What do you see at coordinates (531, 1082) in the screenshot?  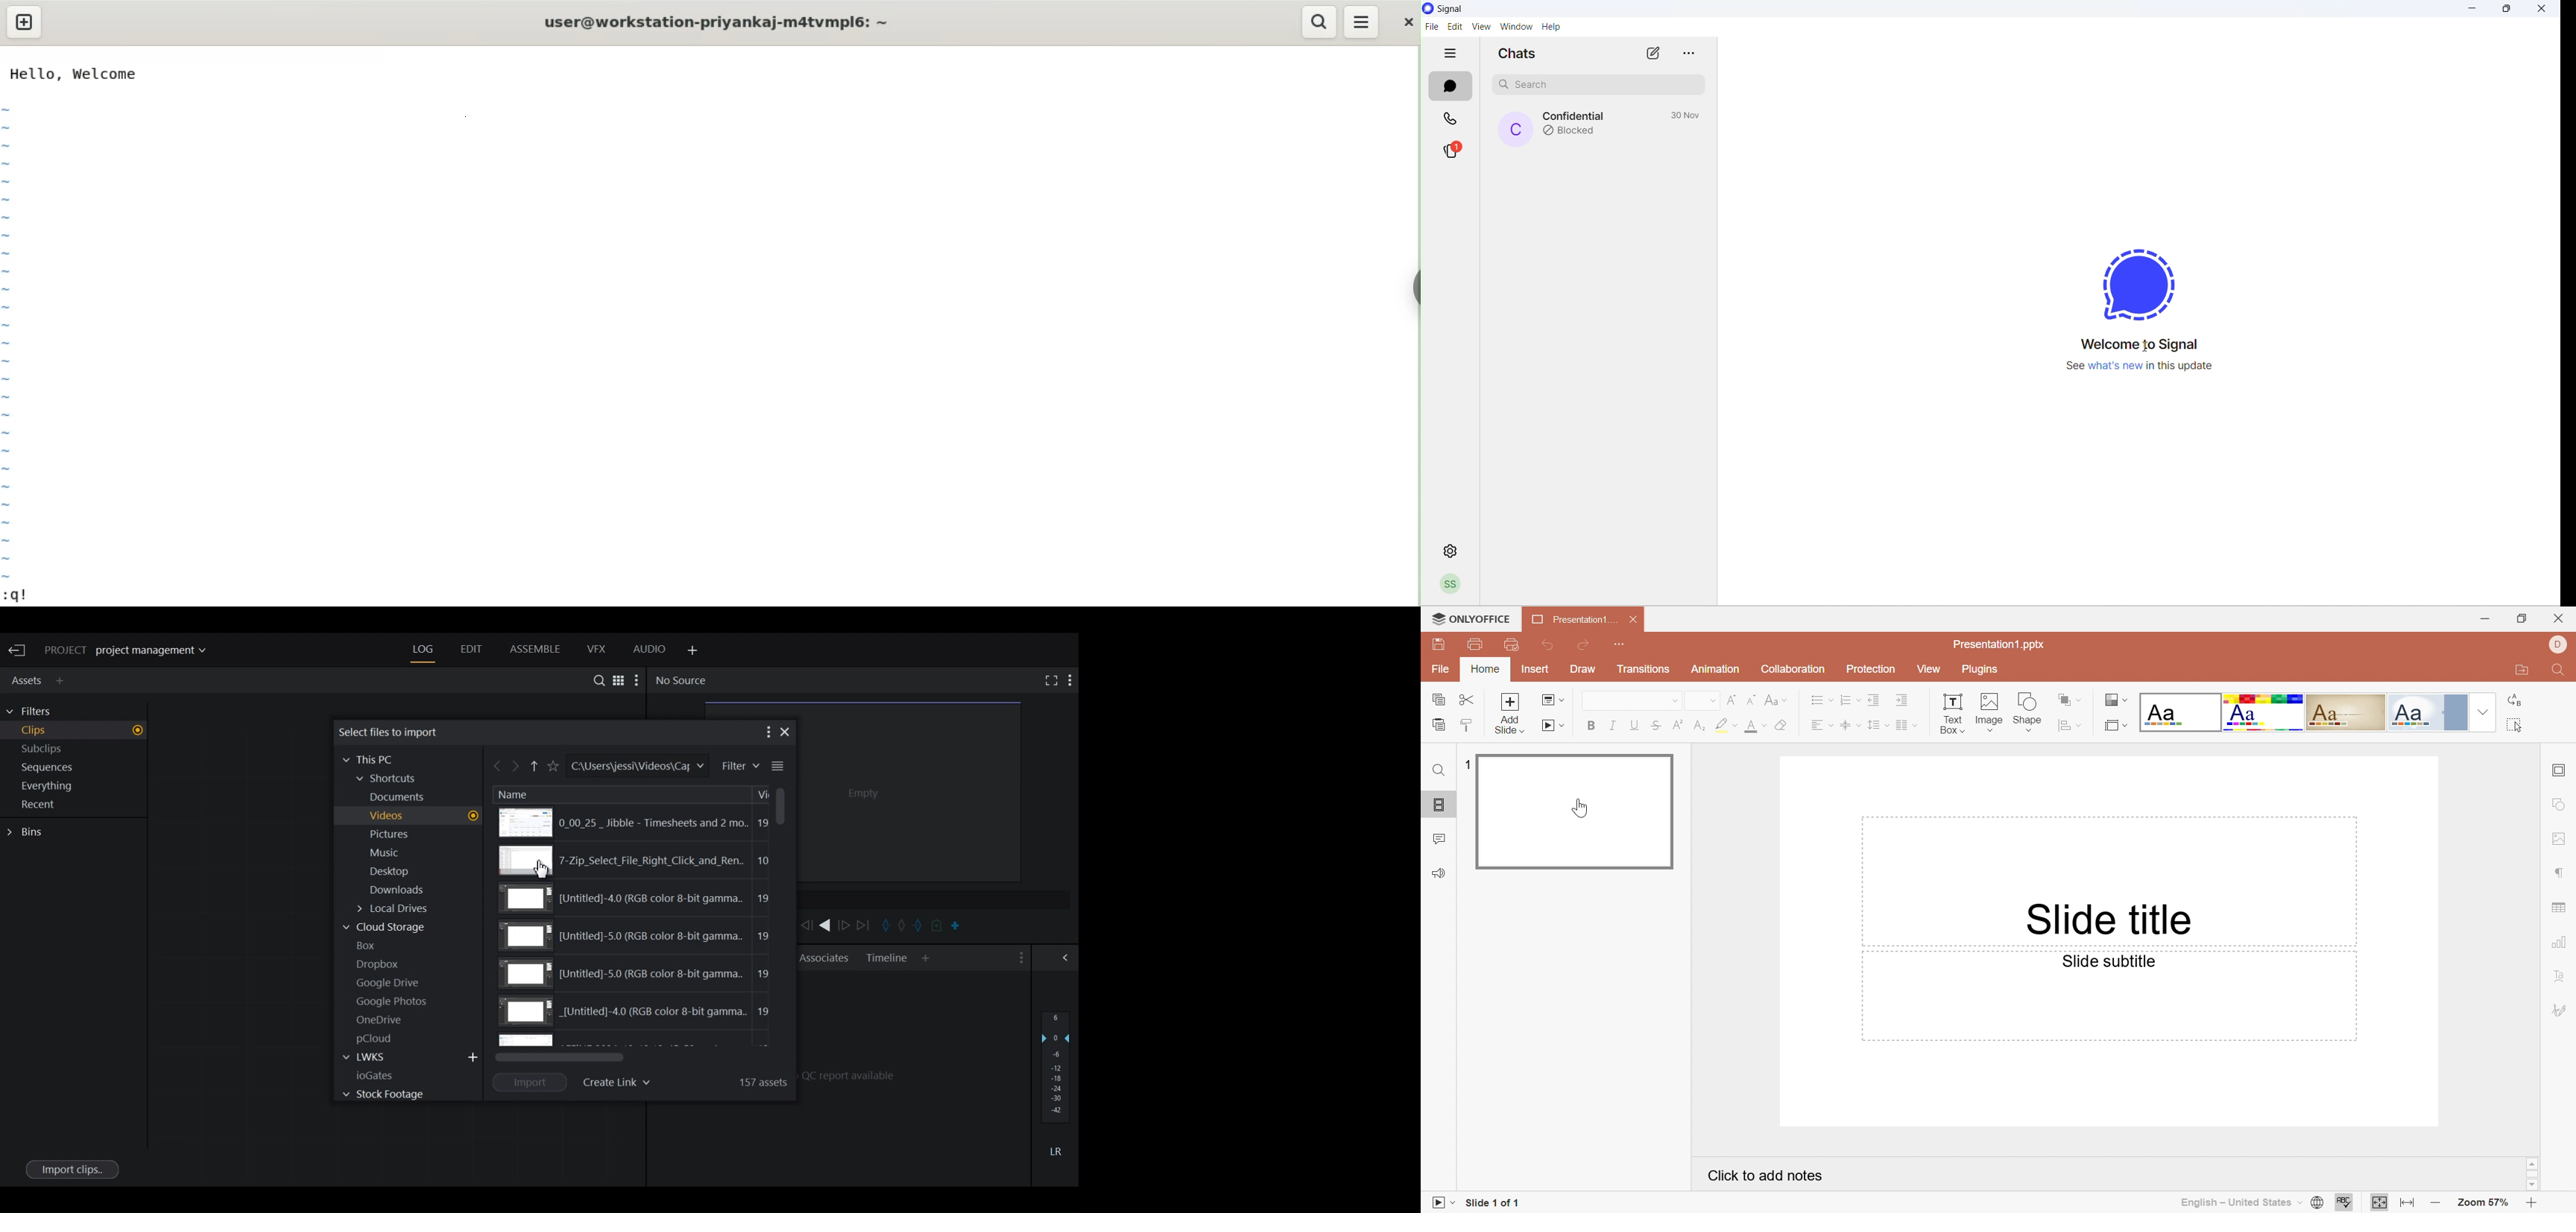 I see `Import` at bounding box center [531, 1082].